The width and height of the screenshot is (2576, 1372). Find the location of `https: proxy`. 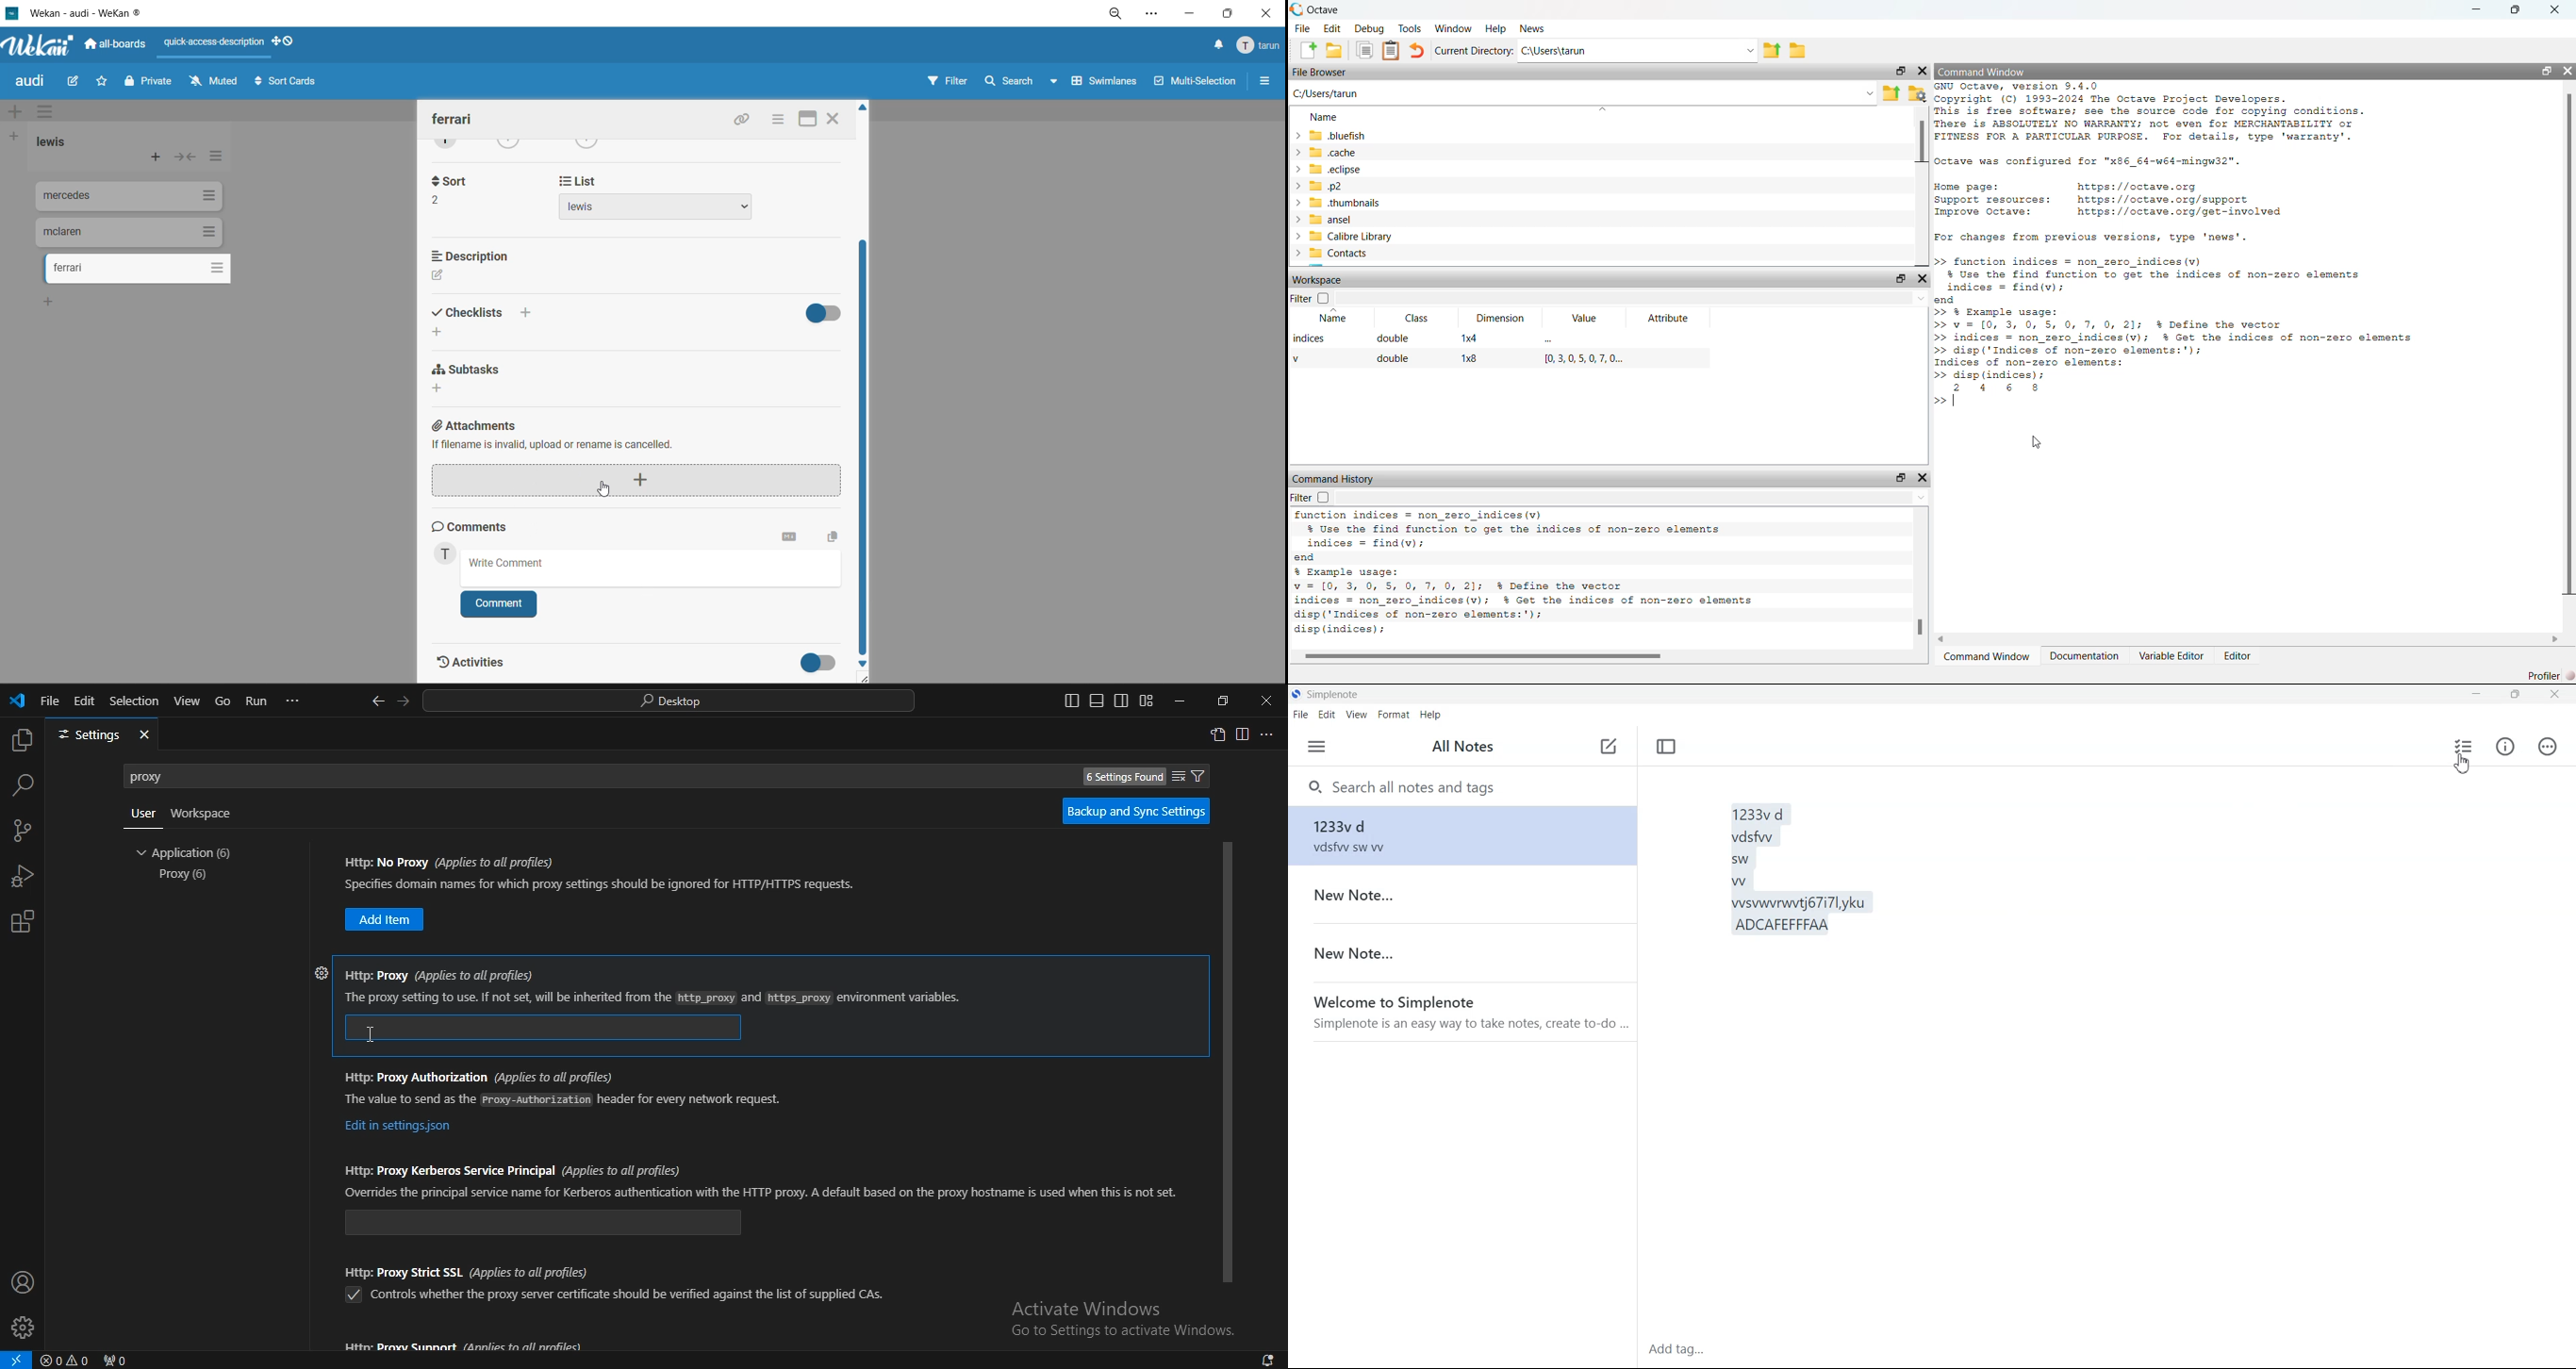

https: proxy is located at coordinates (548, 1029).